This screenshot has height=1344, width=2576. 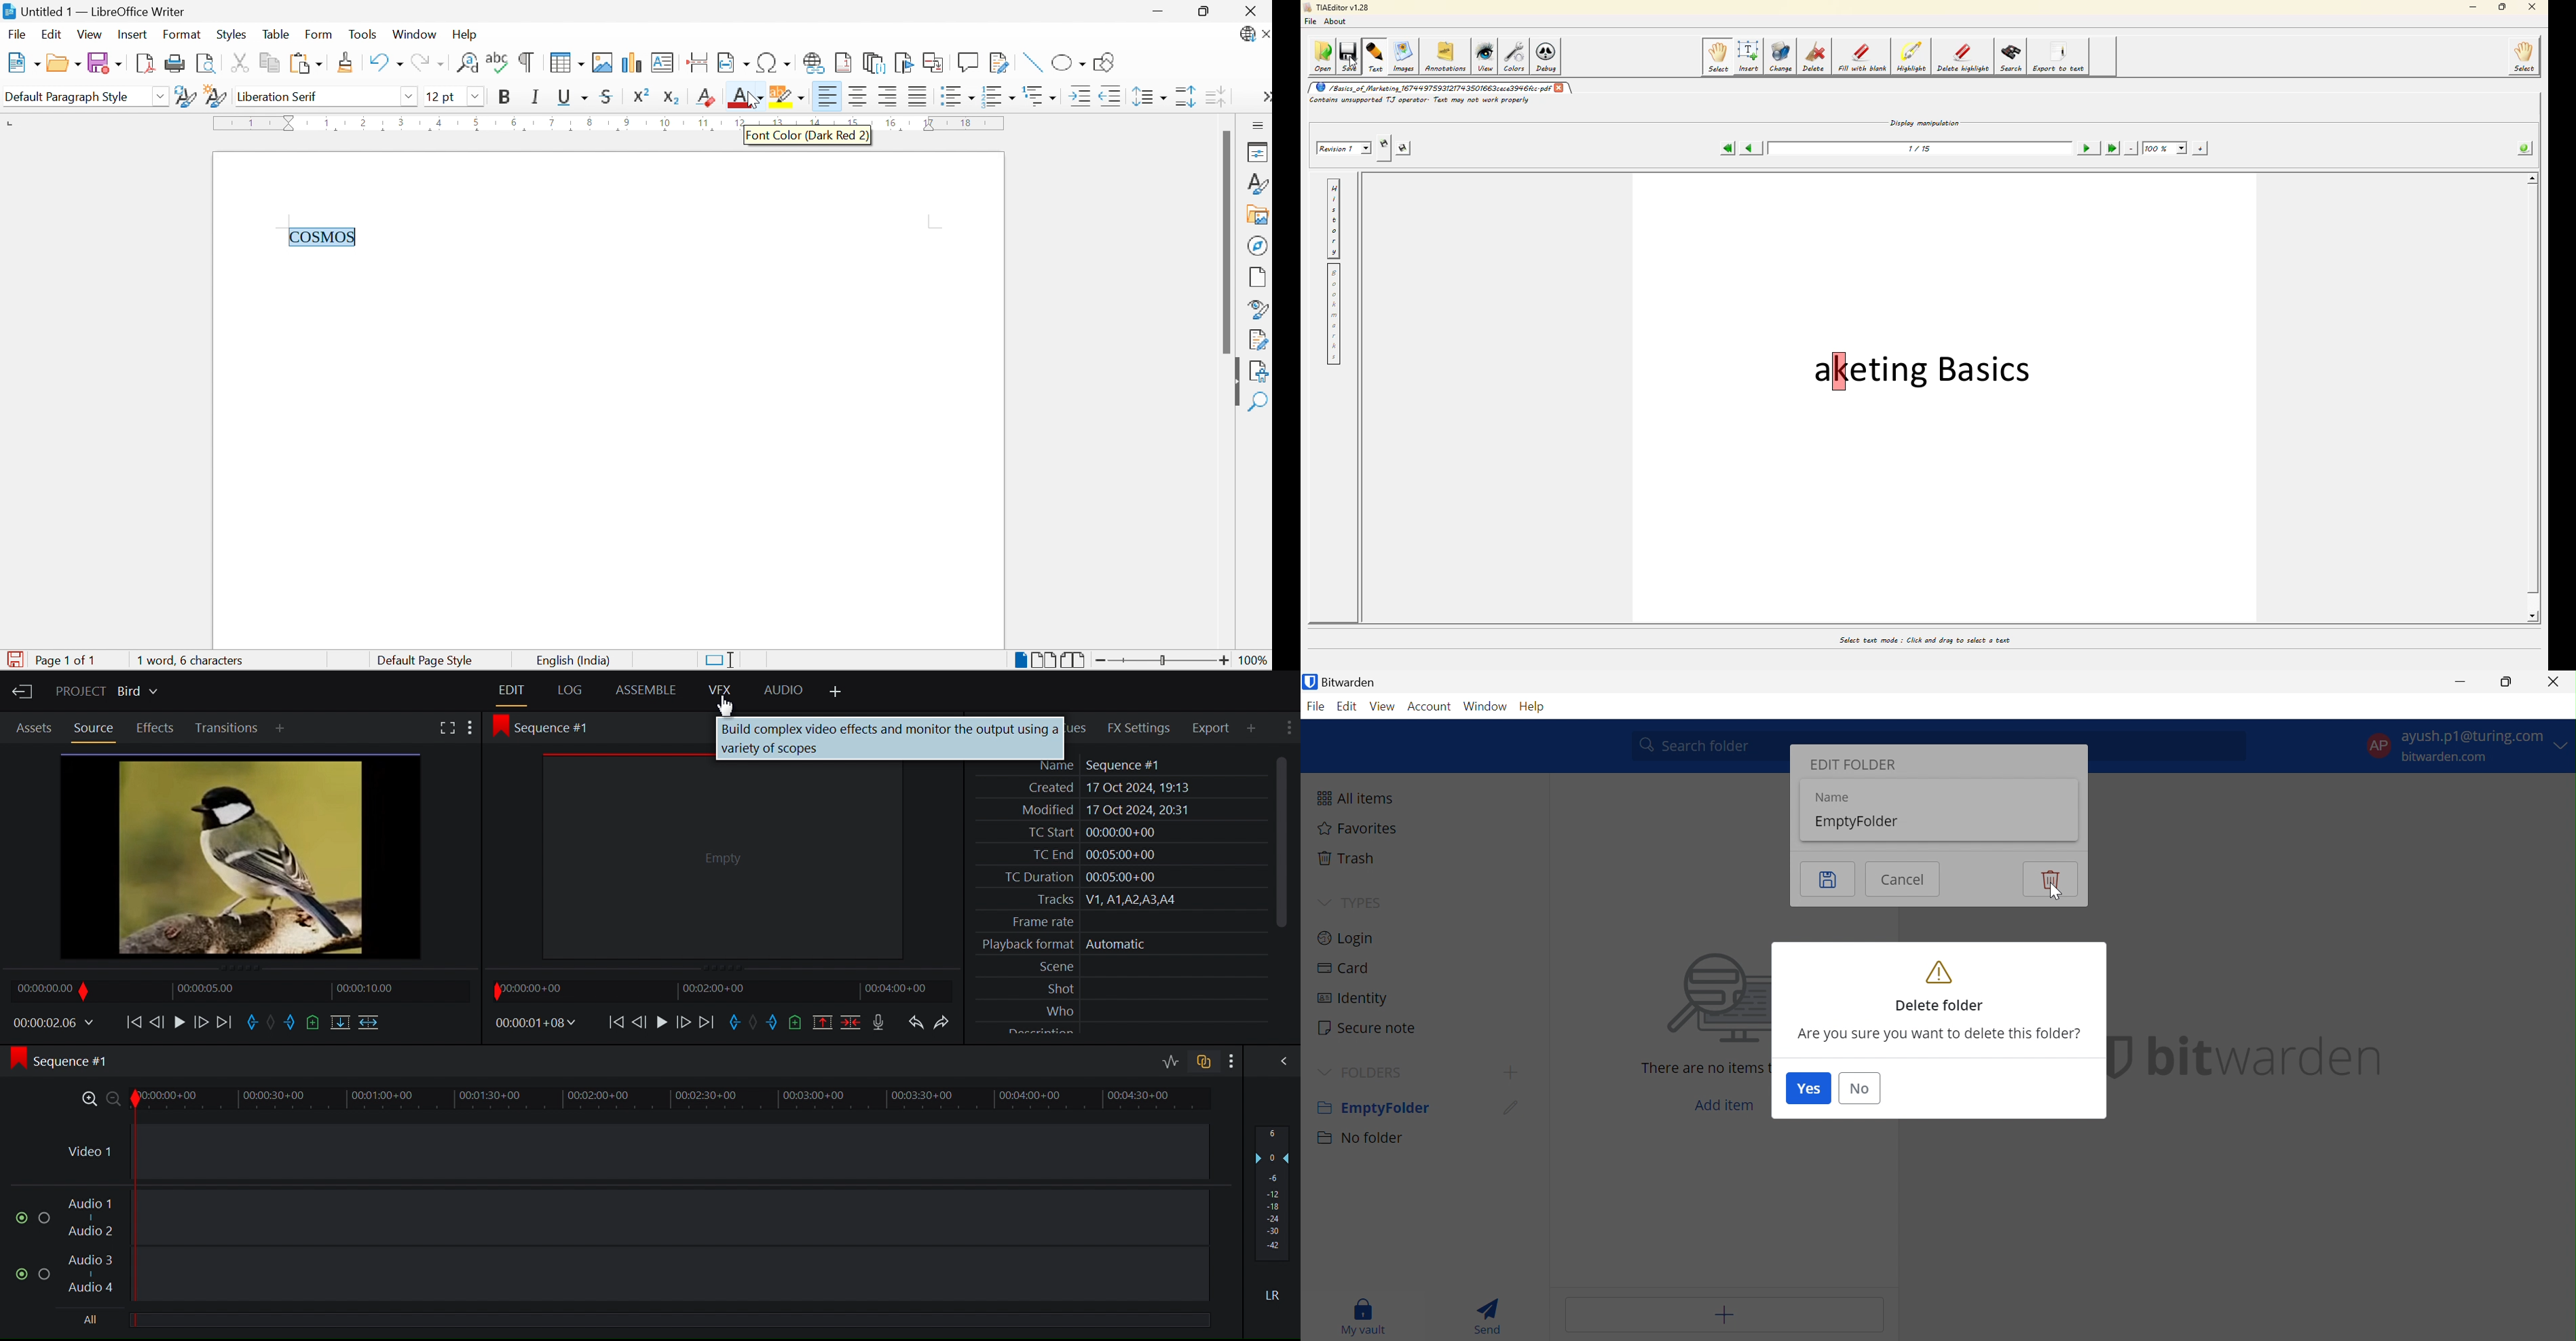 What do you see at coordinates (215, 96) in the screenshot?
I see `New Style from Selection` at bounding box center [215, 96].